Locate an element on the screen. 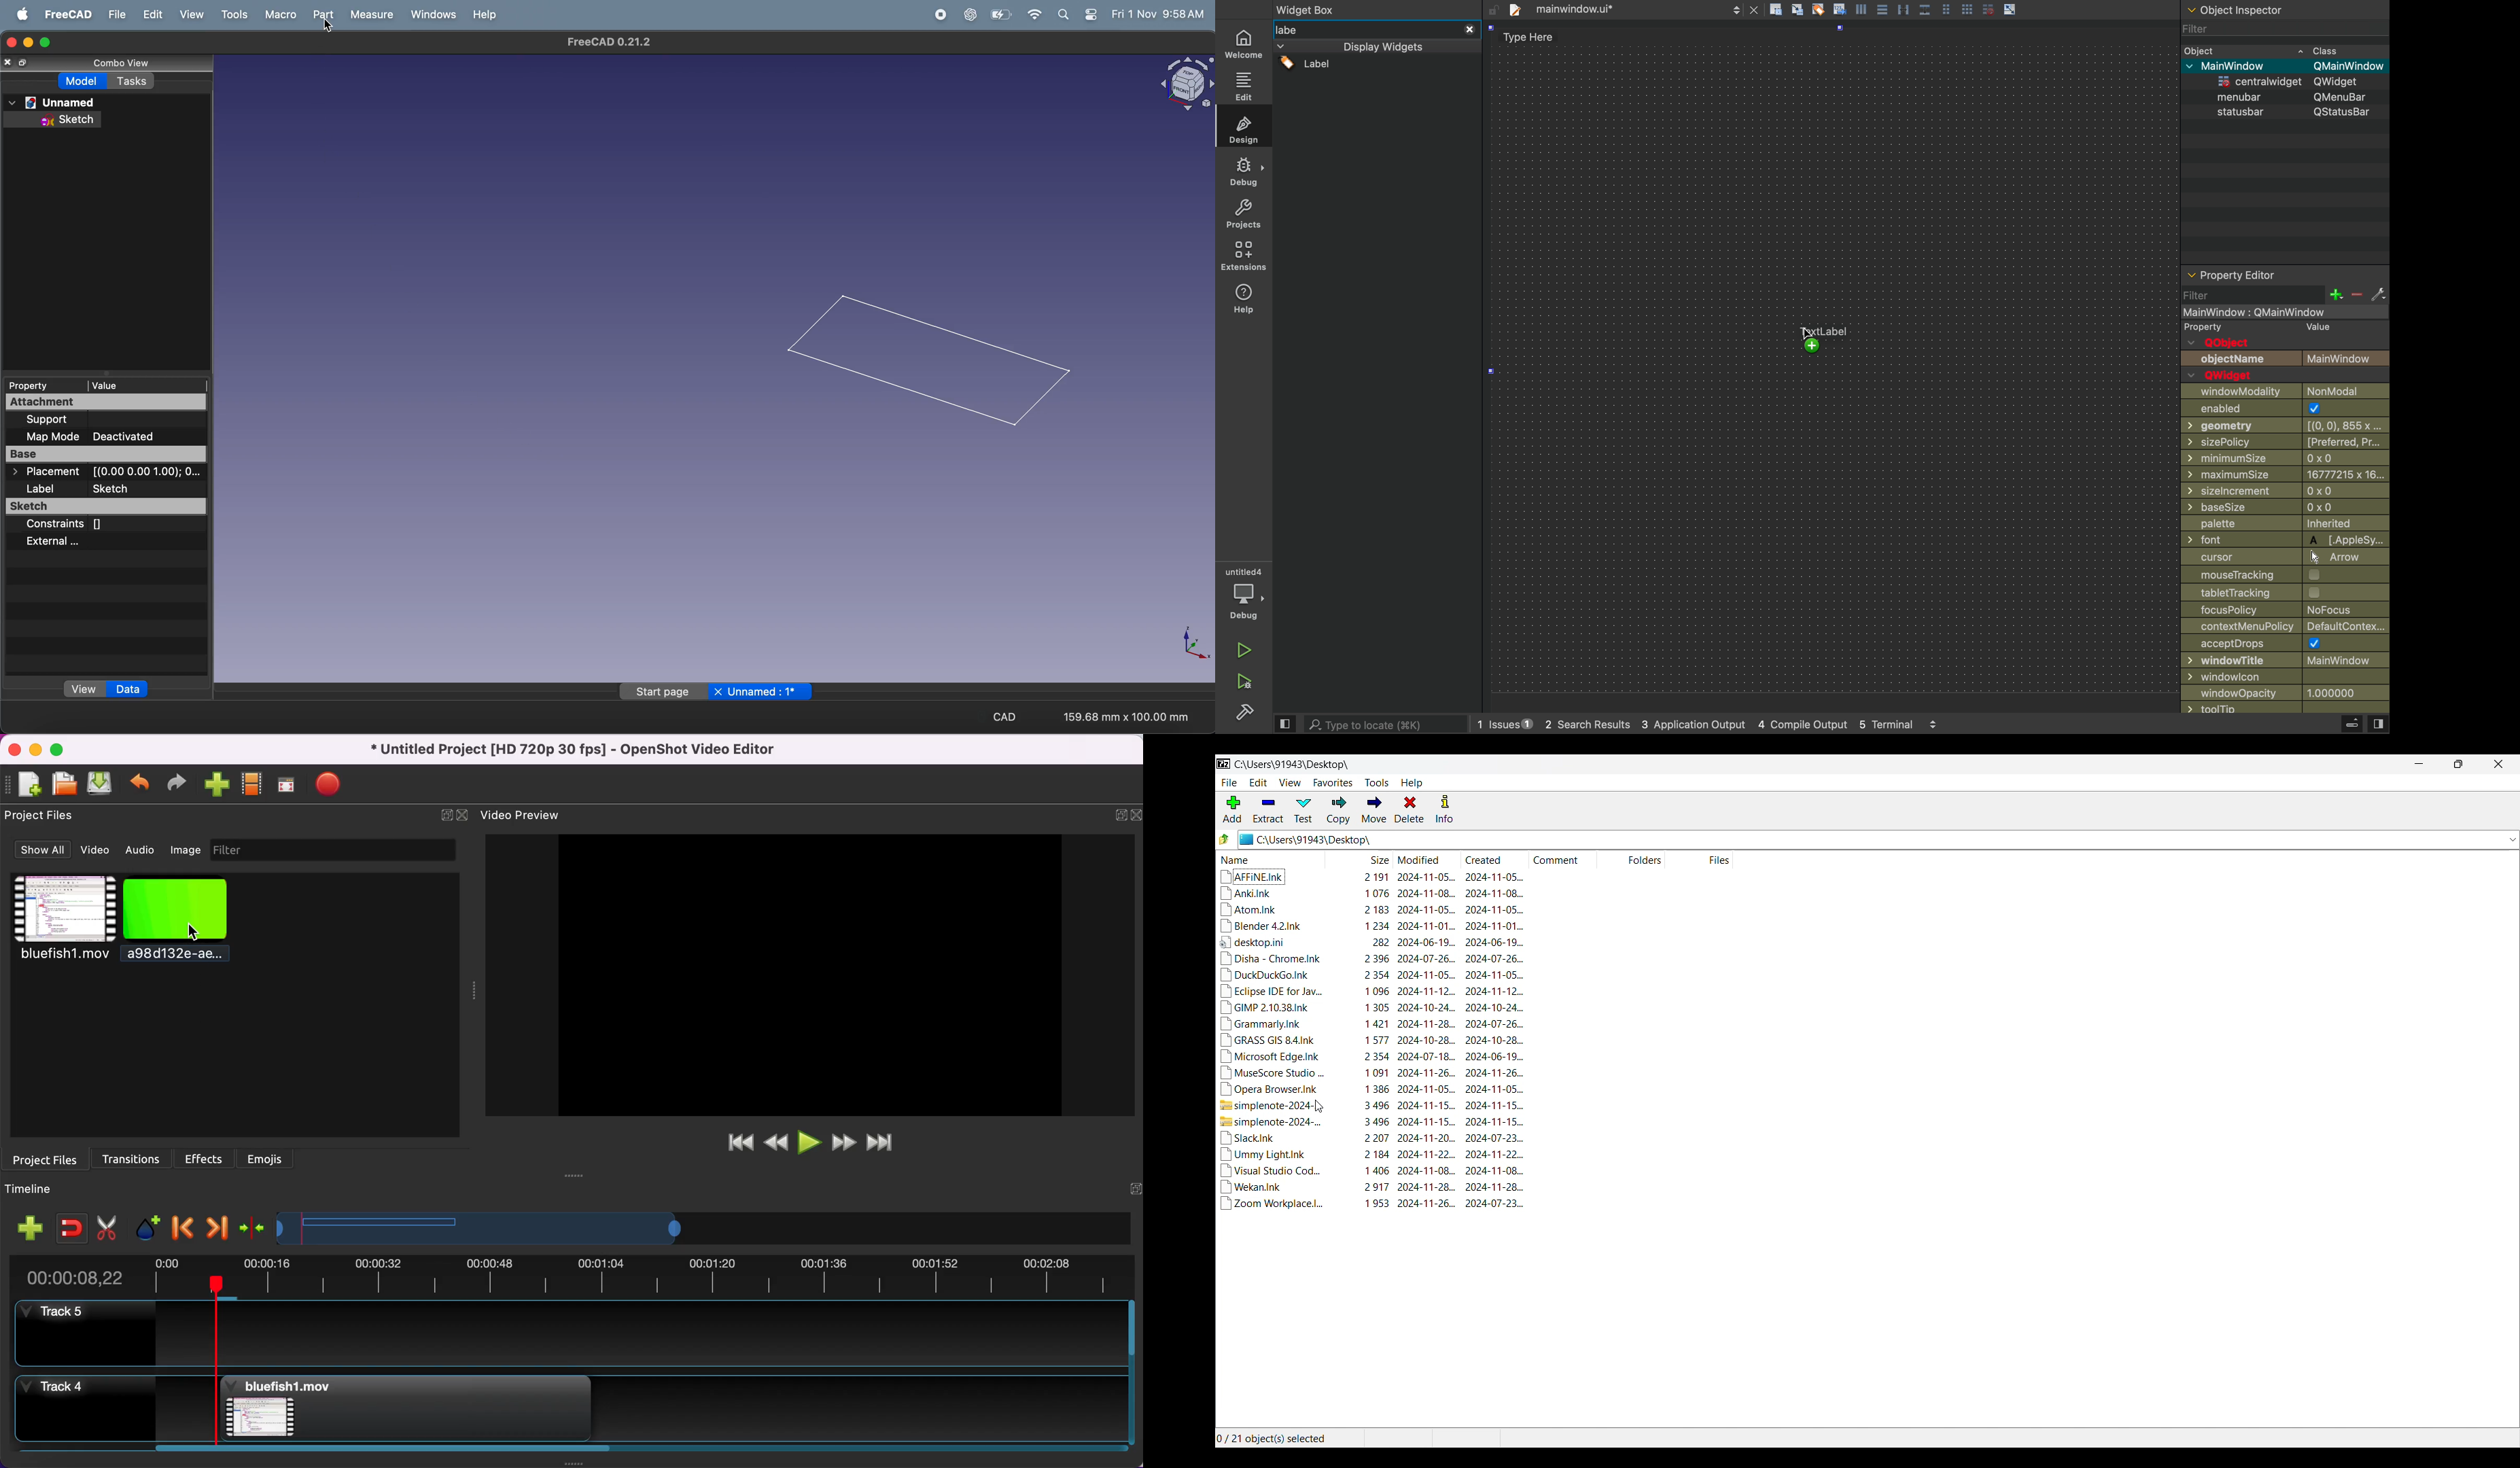 Image resolution: width=2520 pixels, height=1484 pixels. closing window is located at coordinates (9, 43).